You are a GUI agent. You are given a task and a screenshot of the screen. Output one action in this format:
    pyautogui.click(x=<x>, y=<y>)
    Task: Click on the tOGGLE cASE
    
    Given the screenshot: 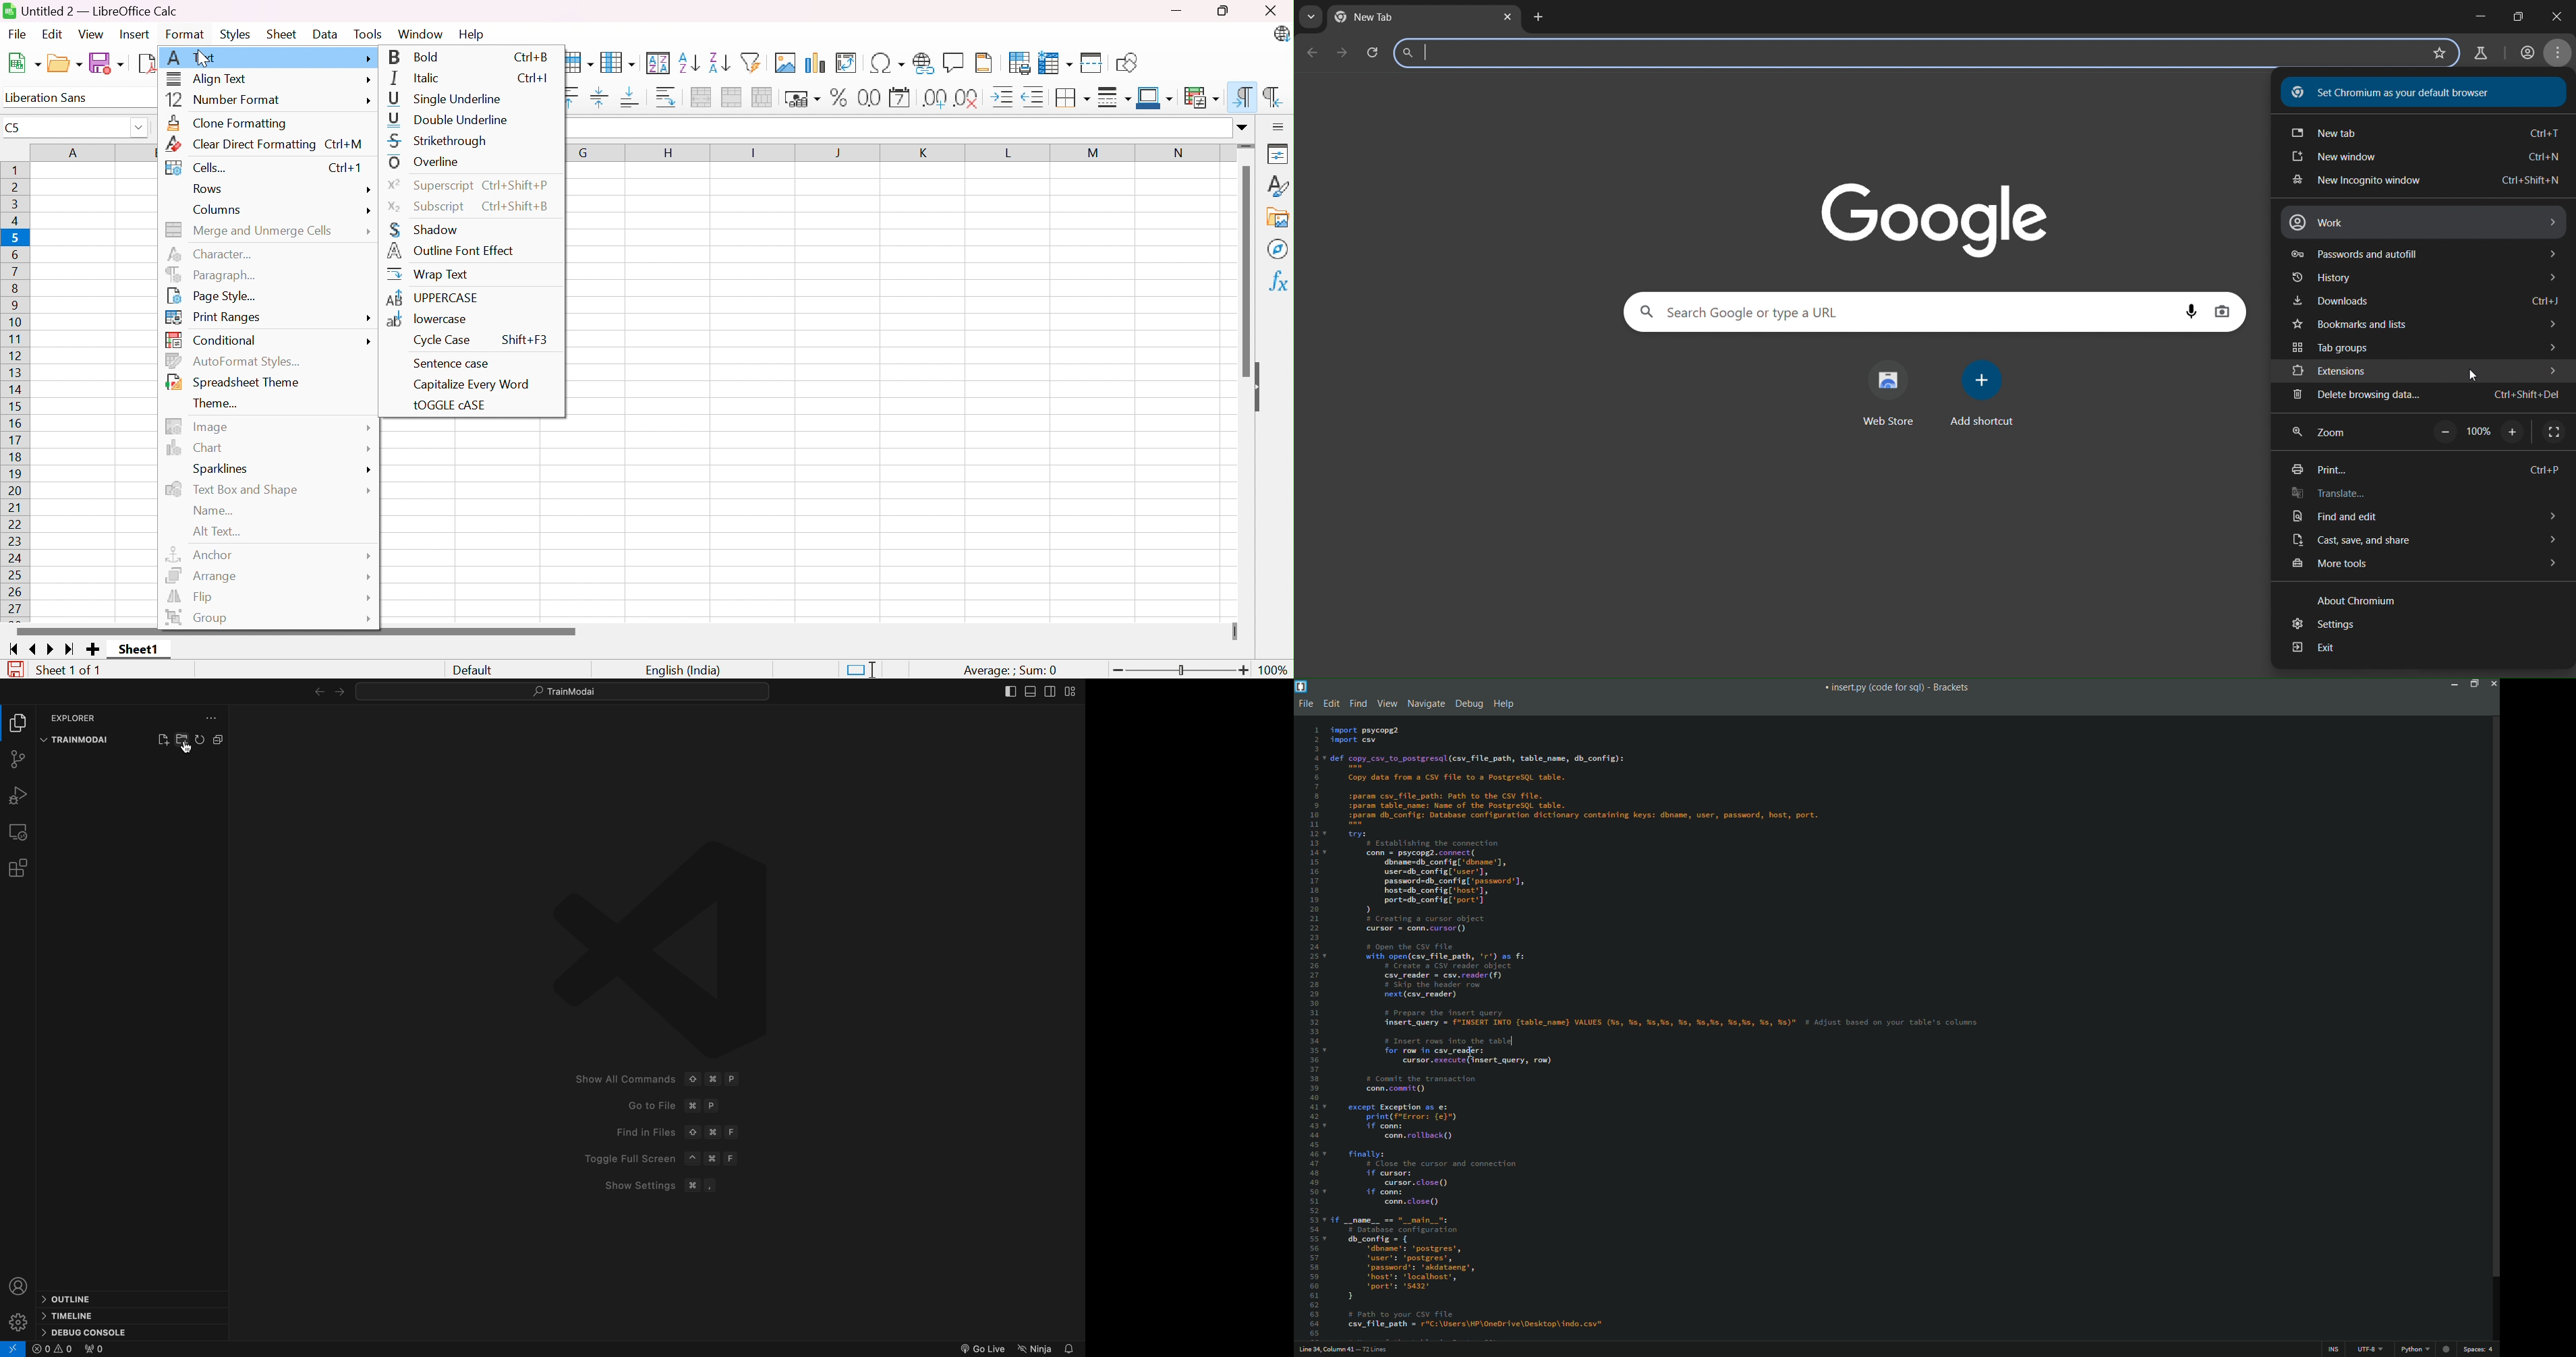 What is the action you would take?
    pyautogui.click(x=449, y=405)
    